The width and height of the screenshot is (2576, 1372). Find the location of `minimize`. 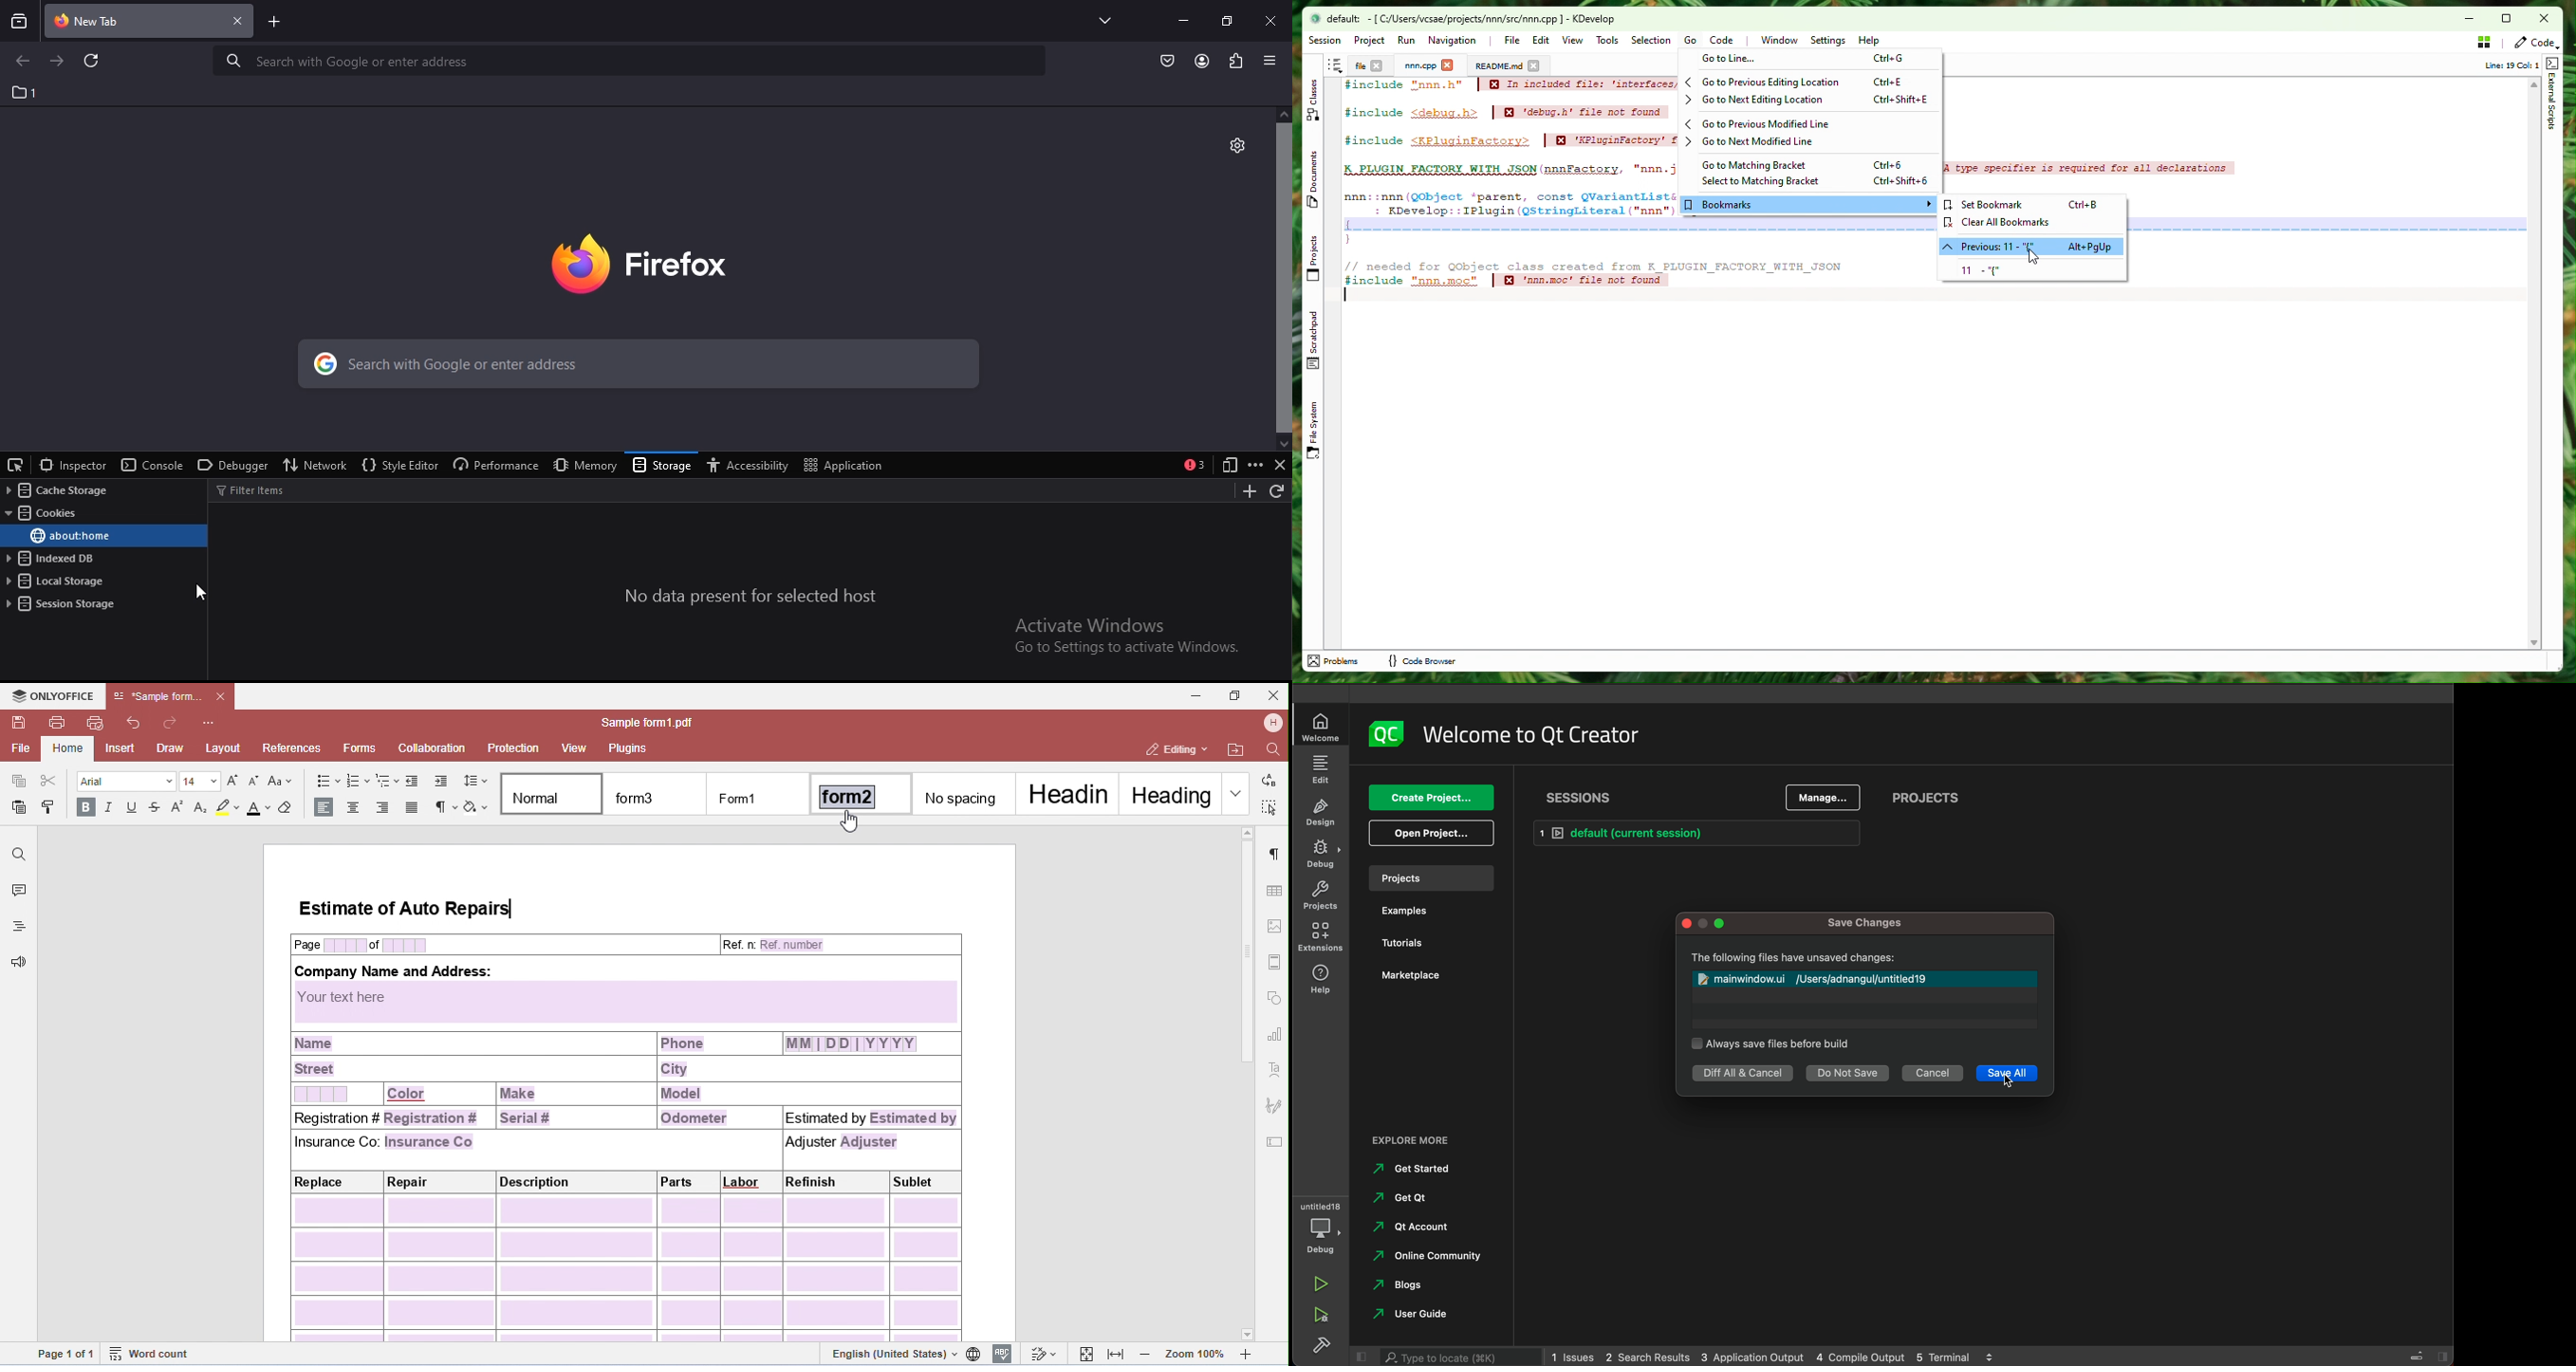

minimize is located at coordinates (1703, 925).